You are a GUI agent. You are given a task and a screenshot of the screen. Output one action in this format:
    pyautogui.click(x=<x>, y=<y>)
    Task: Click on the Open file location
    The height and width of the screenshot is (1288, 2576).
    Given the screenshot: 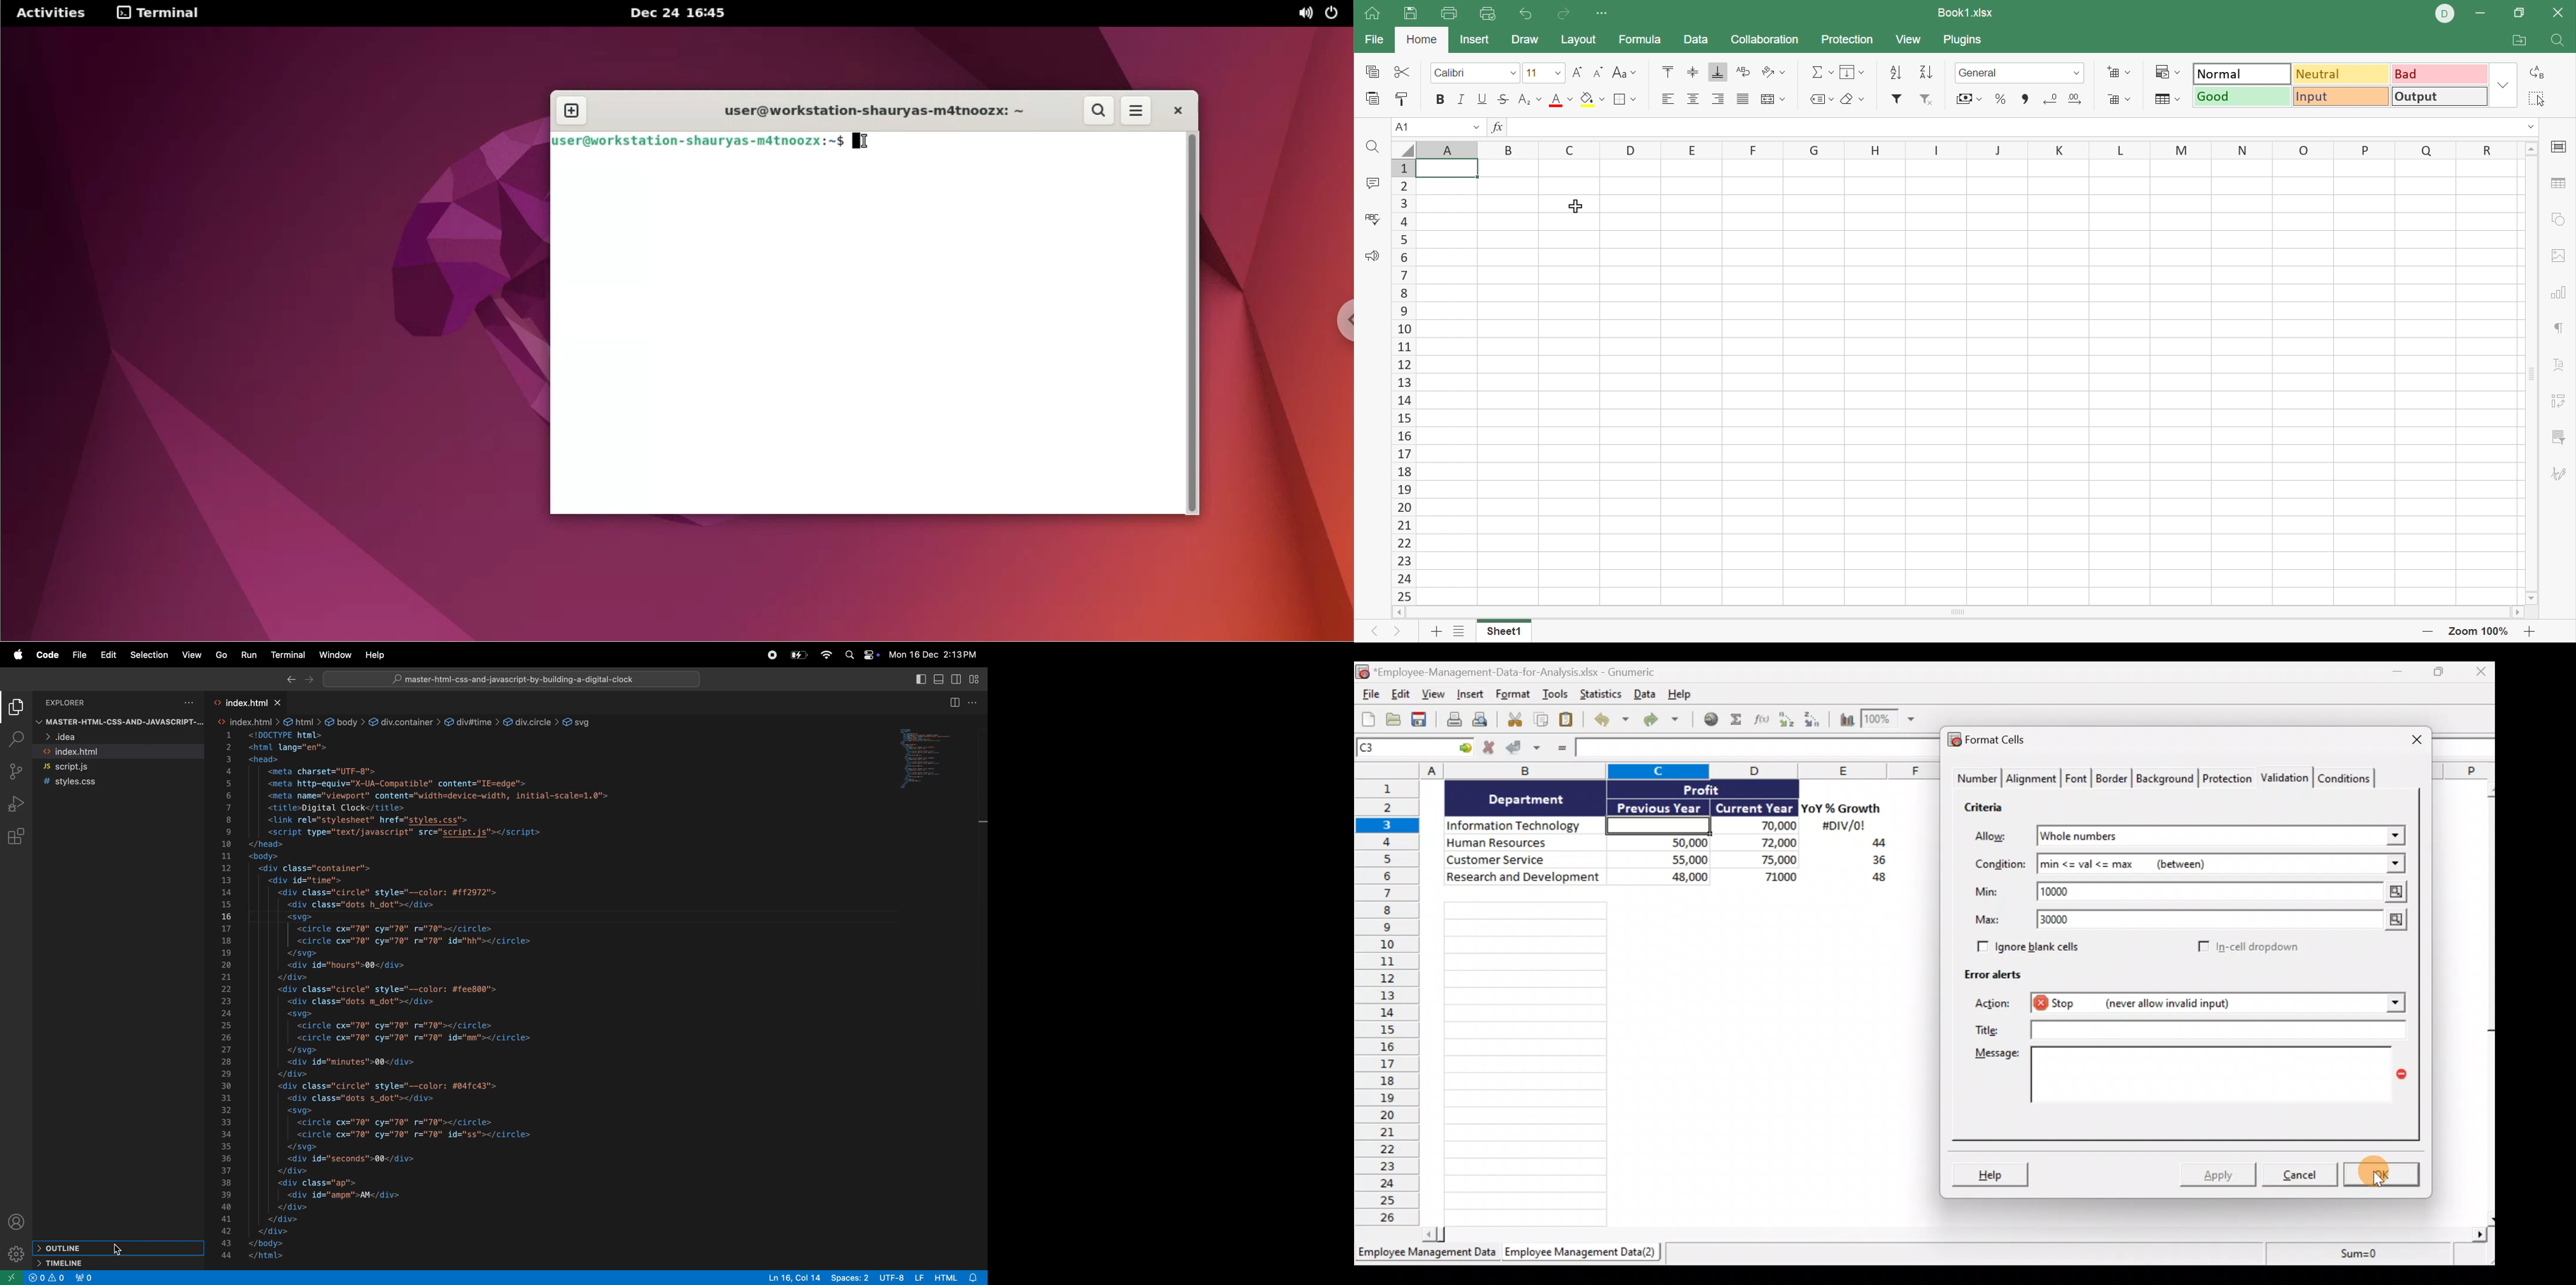 What is the action you would take?
    pyautogui.click(x=2518, y=39)
    